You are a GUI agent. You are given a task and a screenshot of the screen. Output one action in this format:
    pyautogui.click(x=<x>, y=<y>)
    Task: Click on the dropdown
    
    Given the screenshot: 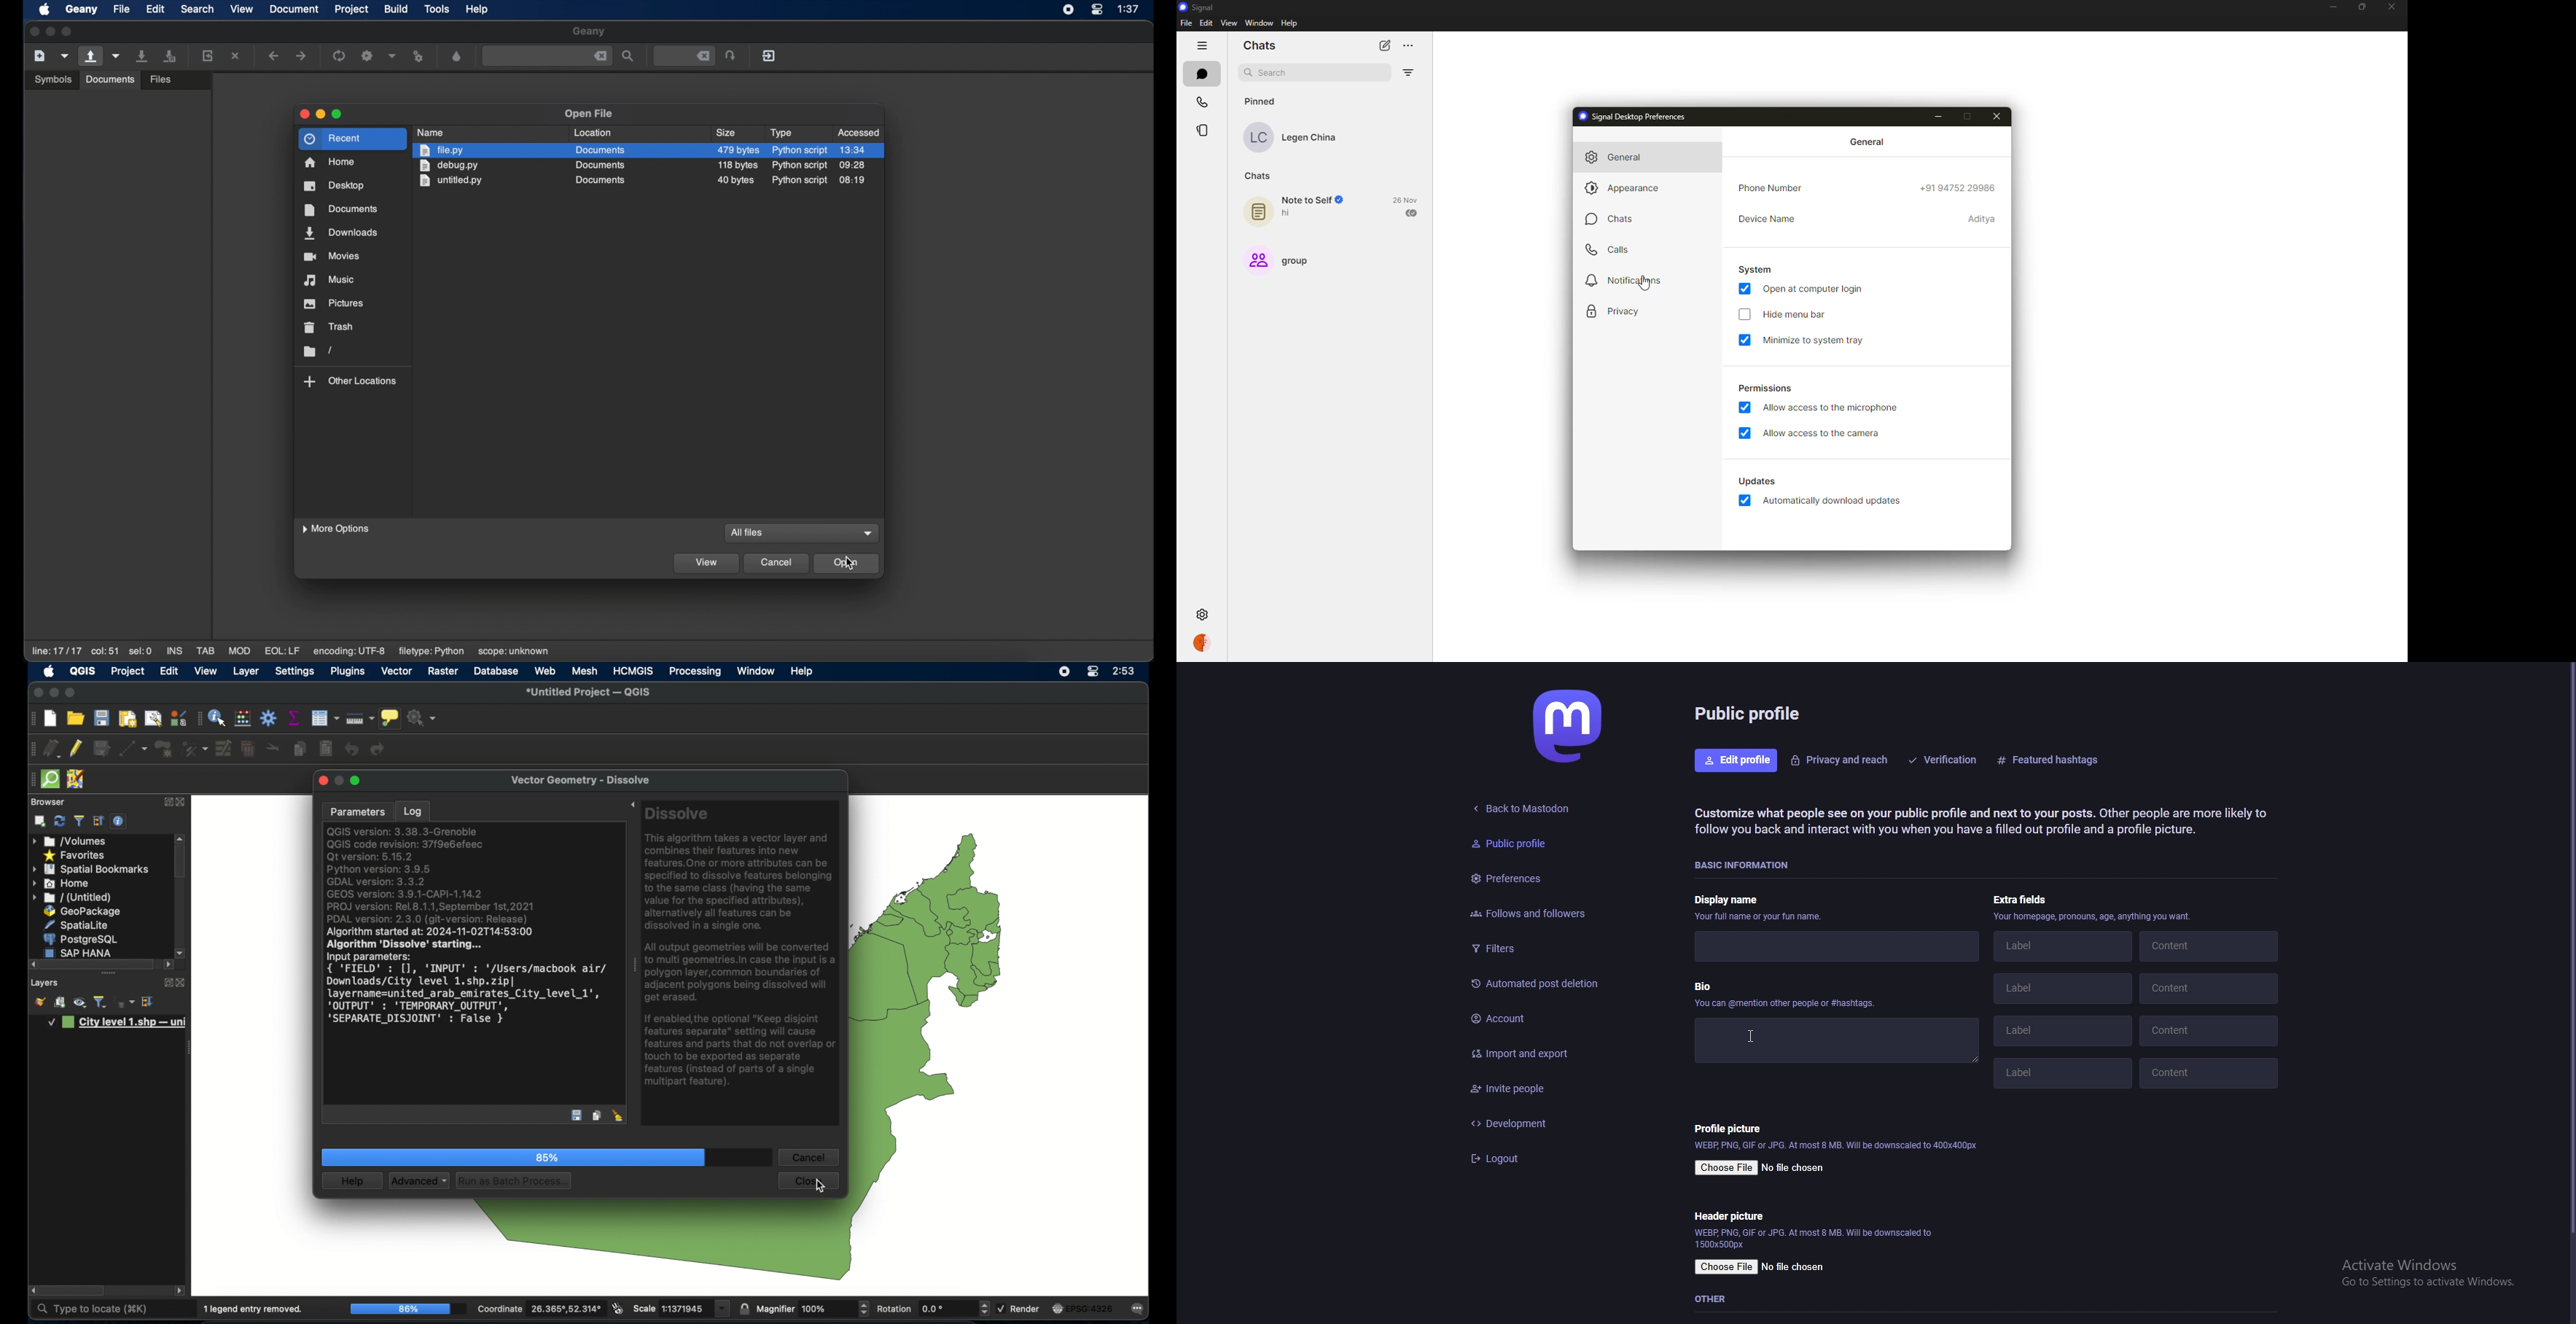 What is the action you would take?
    pyautogui.click(x=869, y=533)
    